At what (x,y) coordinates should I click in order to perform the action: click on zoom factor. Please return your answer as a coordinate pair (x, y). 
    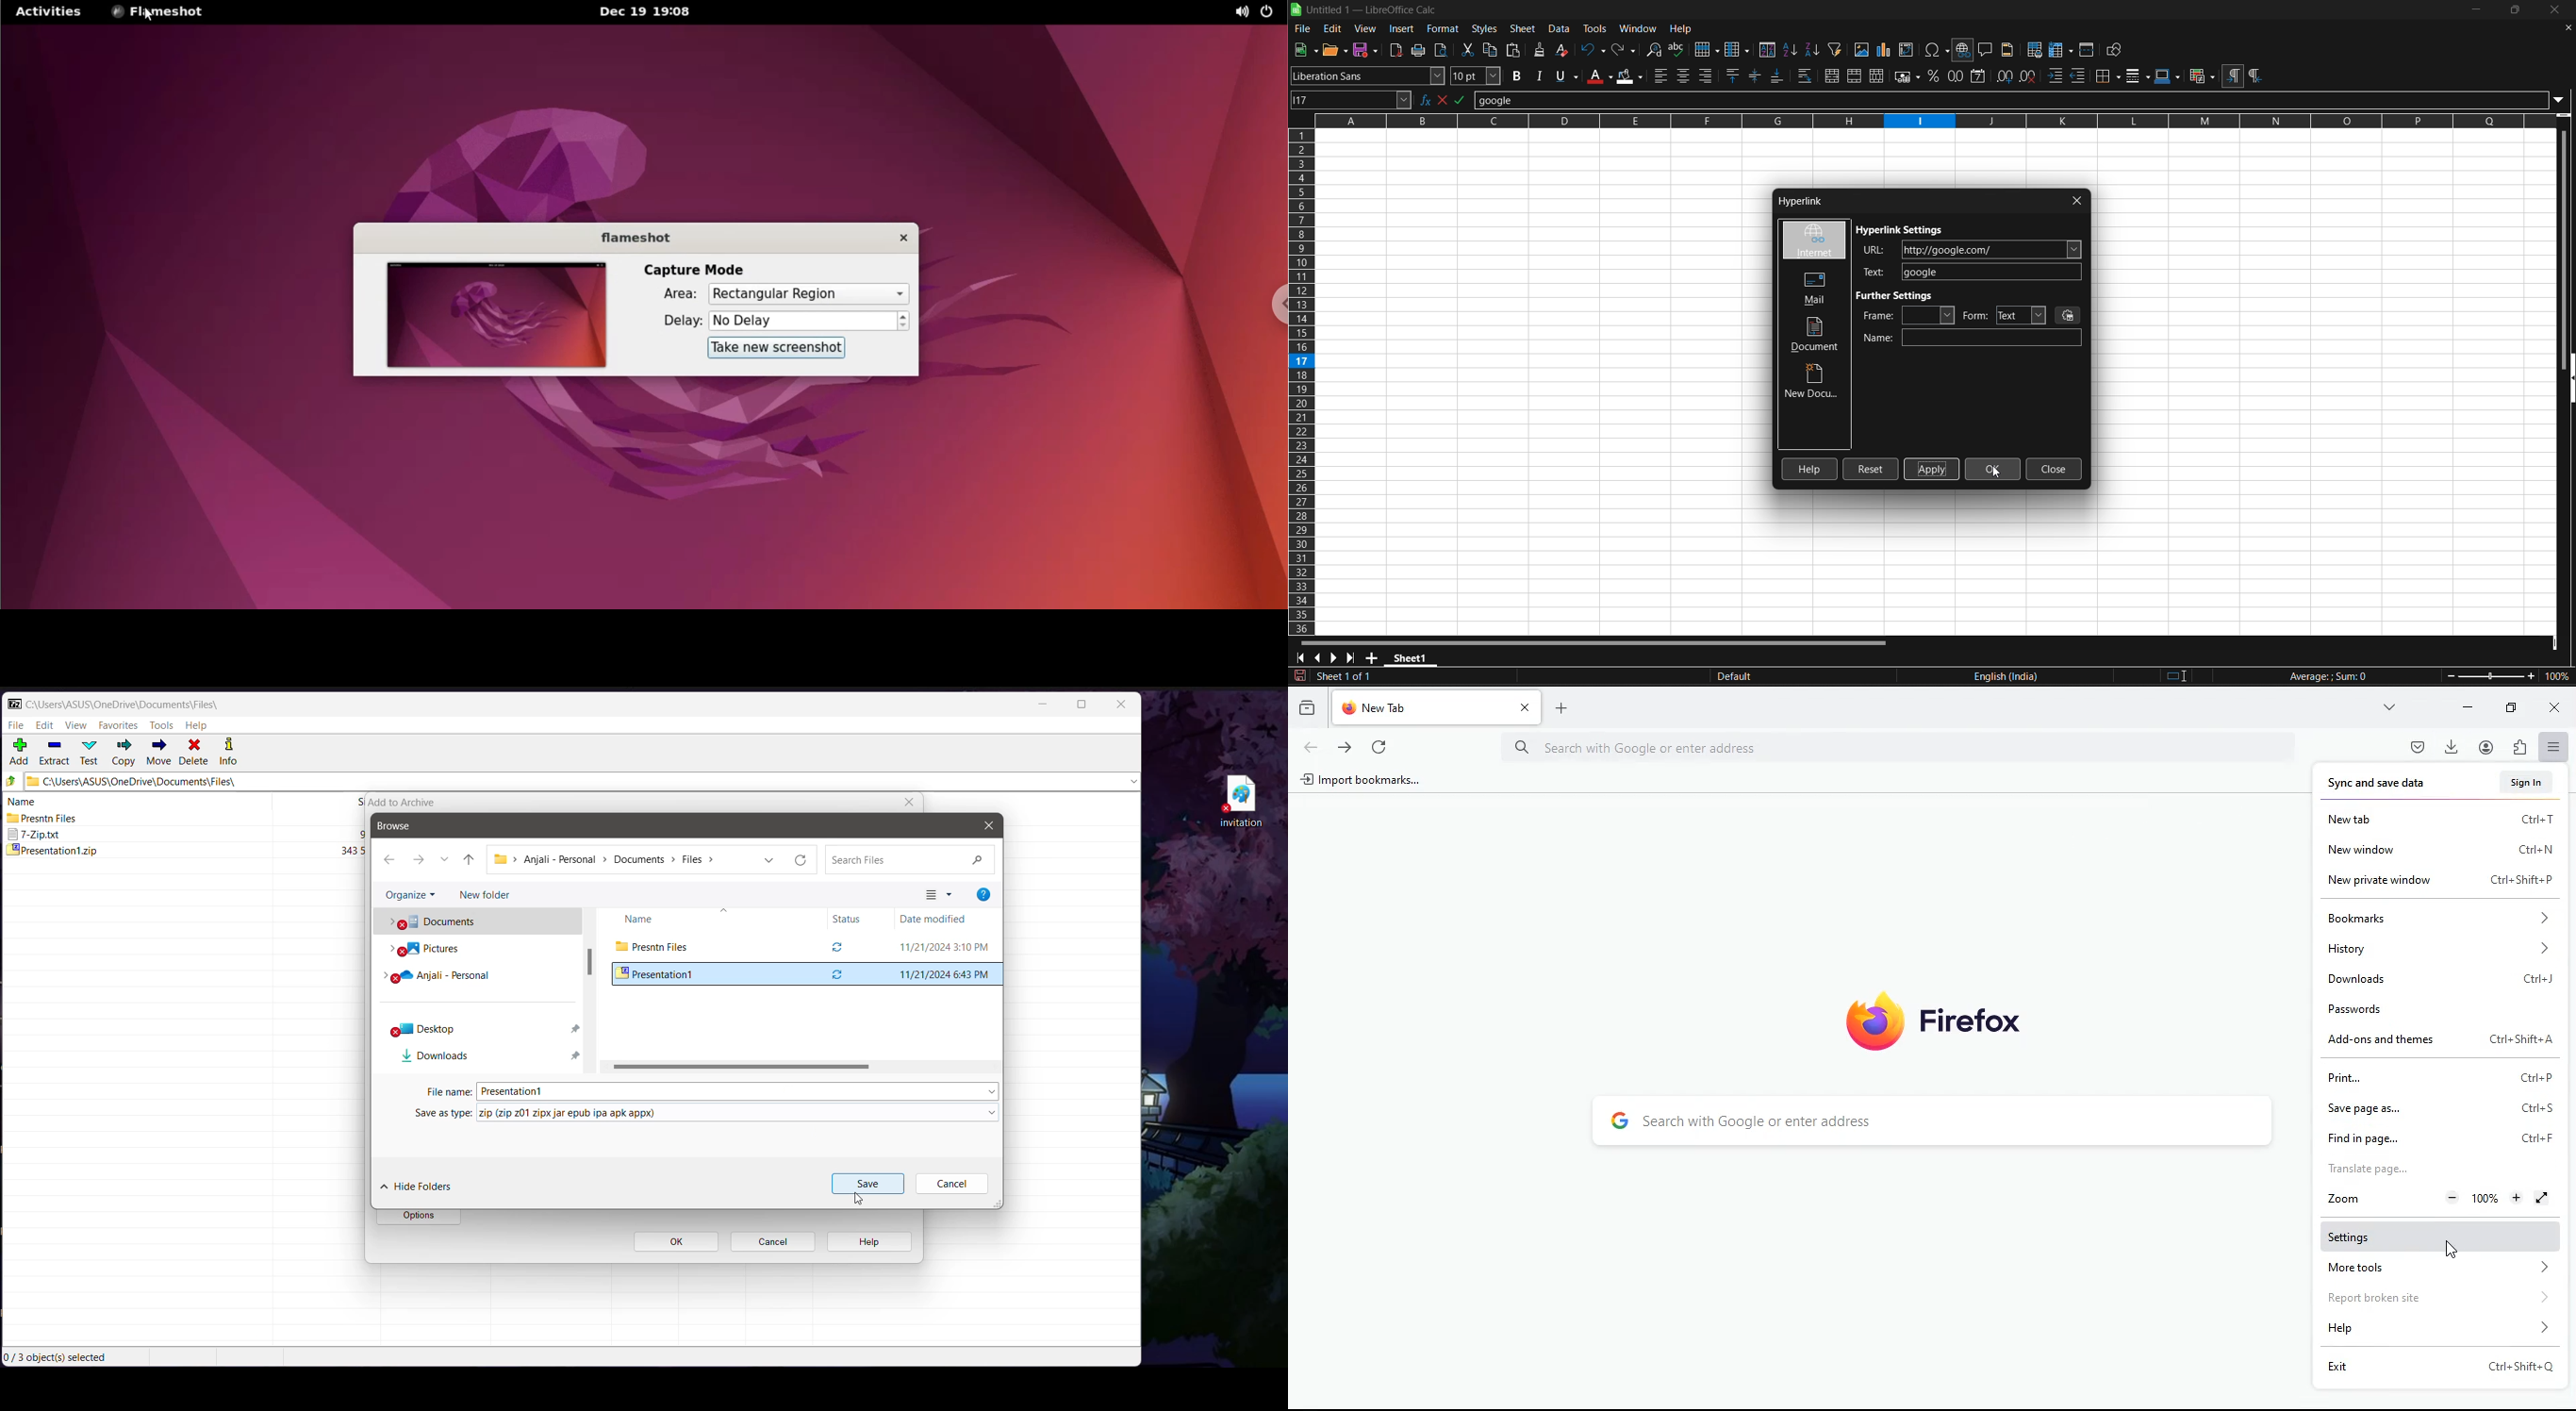
    Looking at the image, I should click on (2509, 676).